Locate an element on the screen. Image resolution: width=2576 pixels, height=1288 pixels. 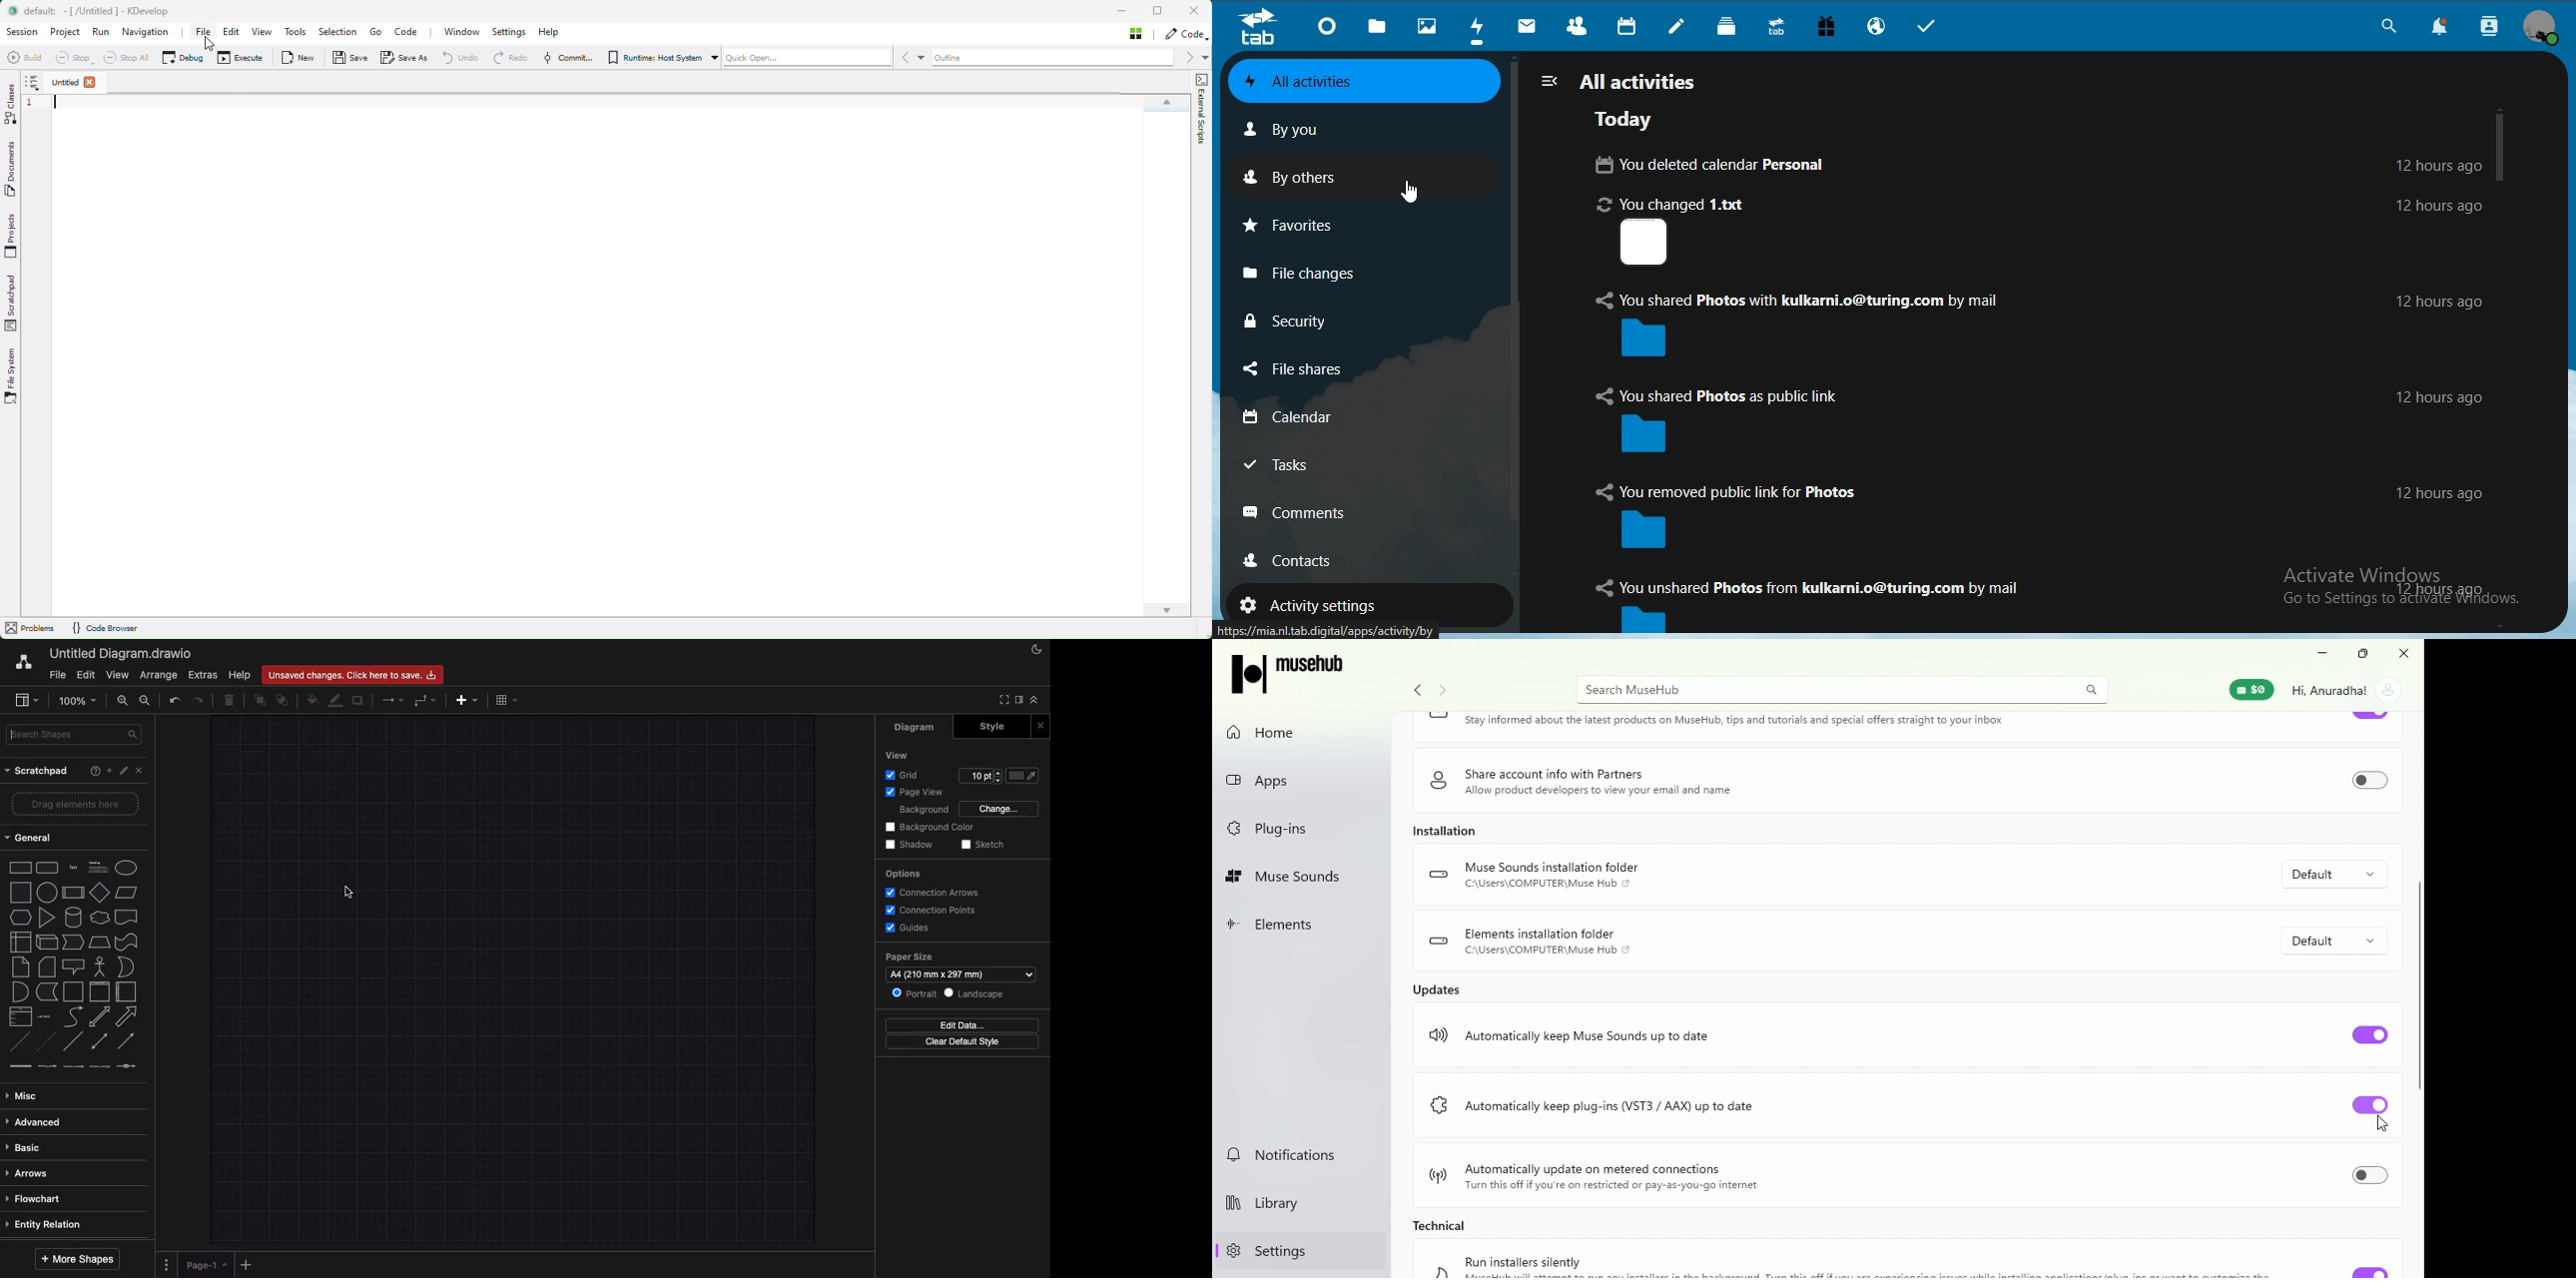
Draw.io is located at coordinates (23, 662).